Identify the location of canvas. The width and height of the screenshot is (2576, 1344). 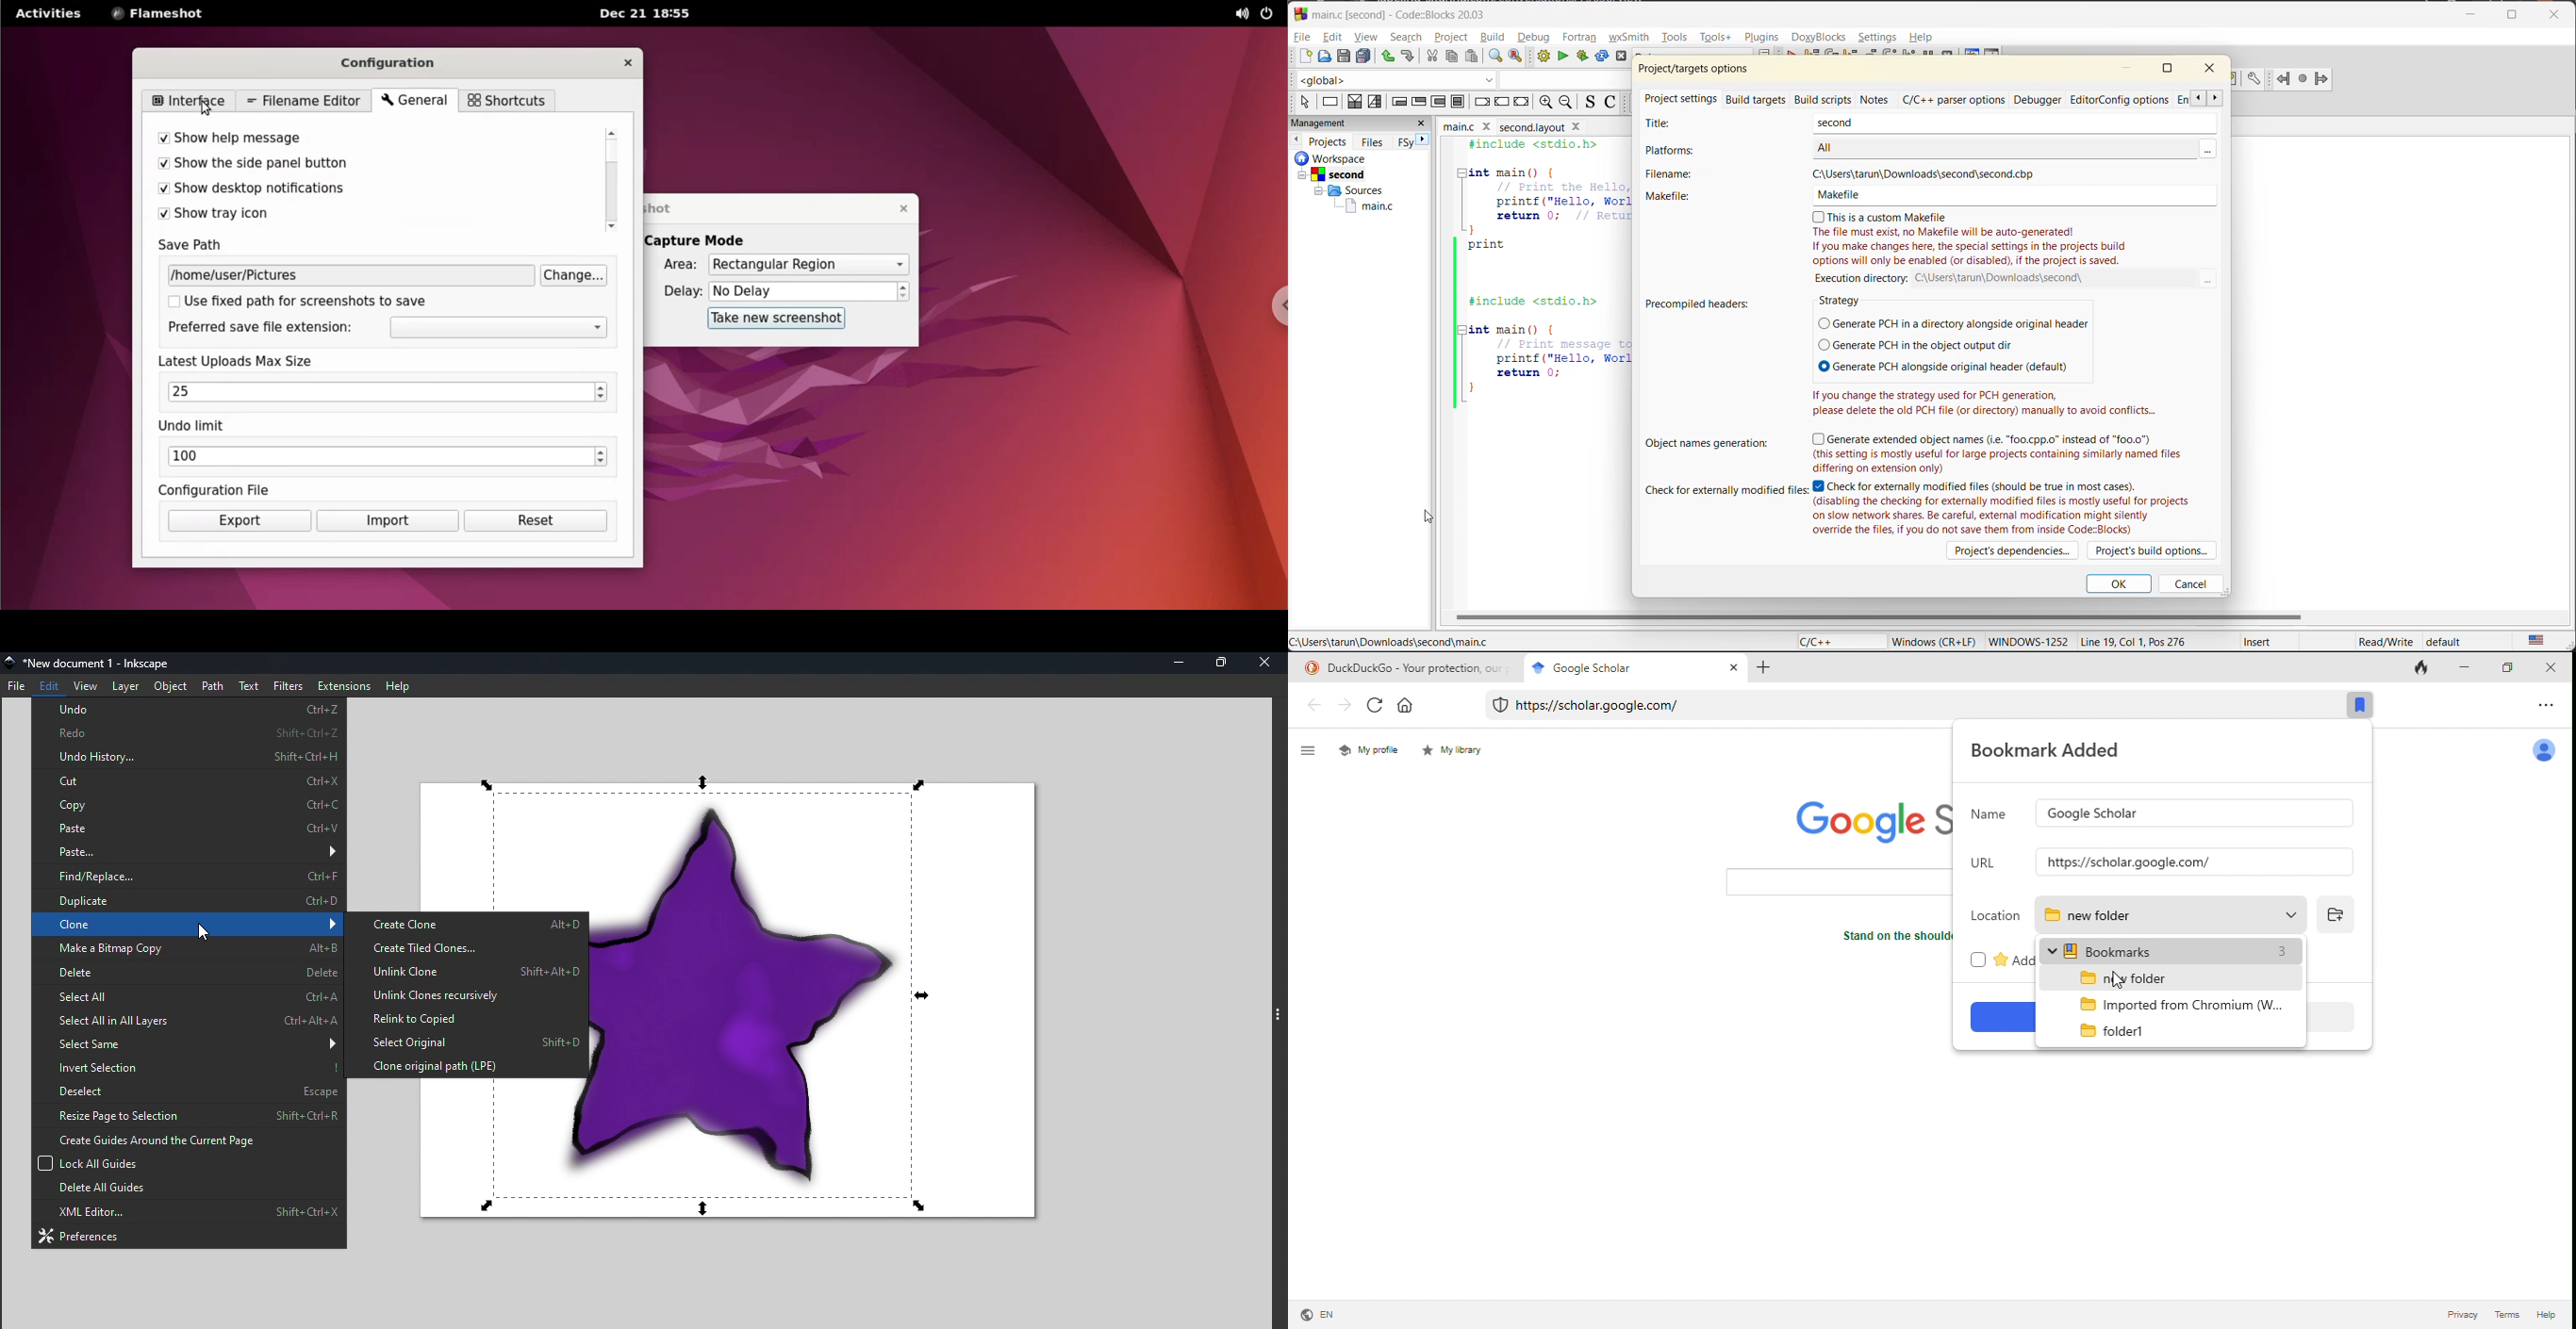
(825, 1009).